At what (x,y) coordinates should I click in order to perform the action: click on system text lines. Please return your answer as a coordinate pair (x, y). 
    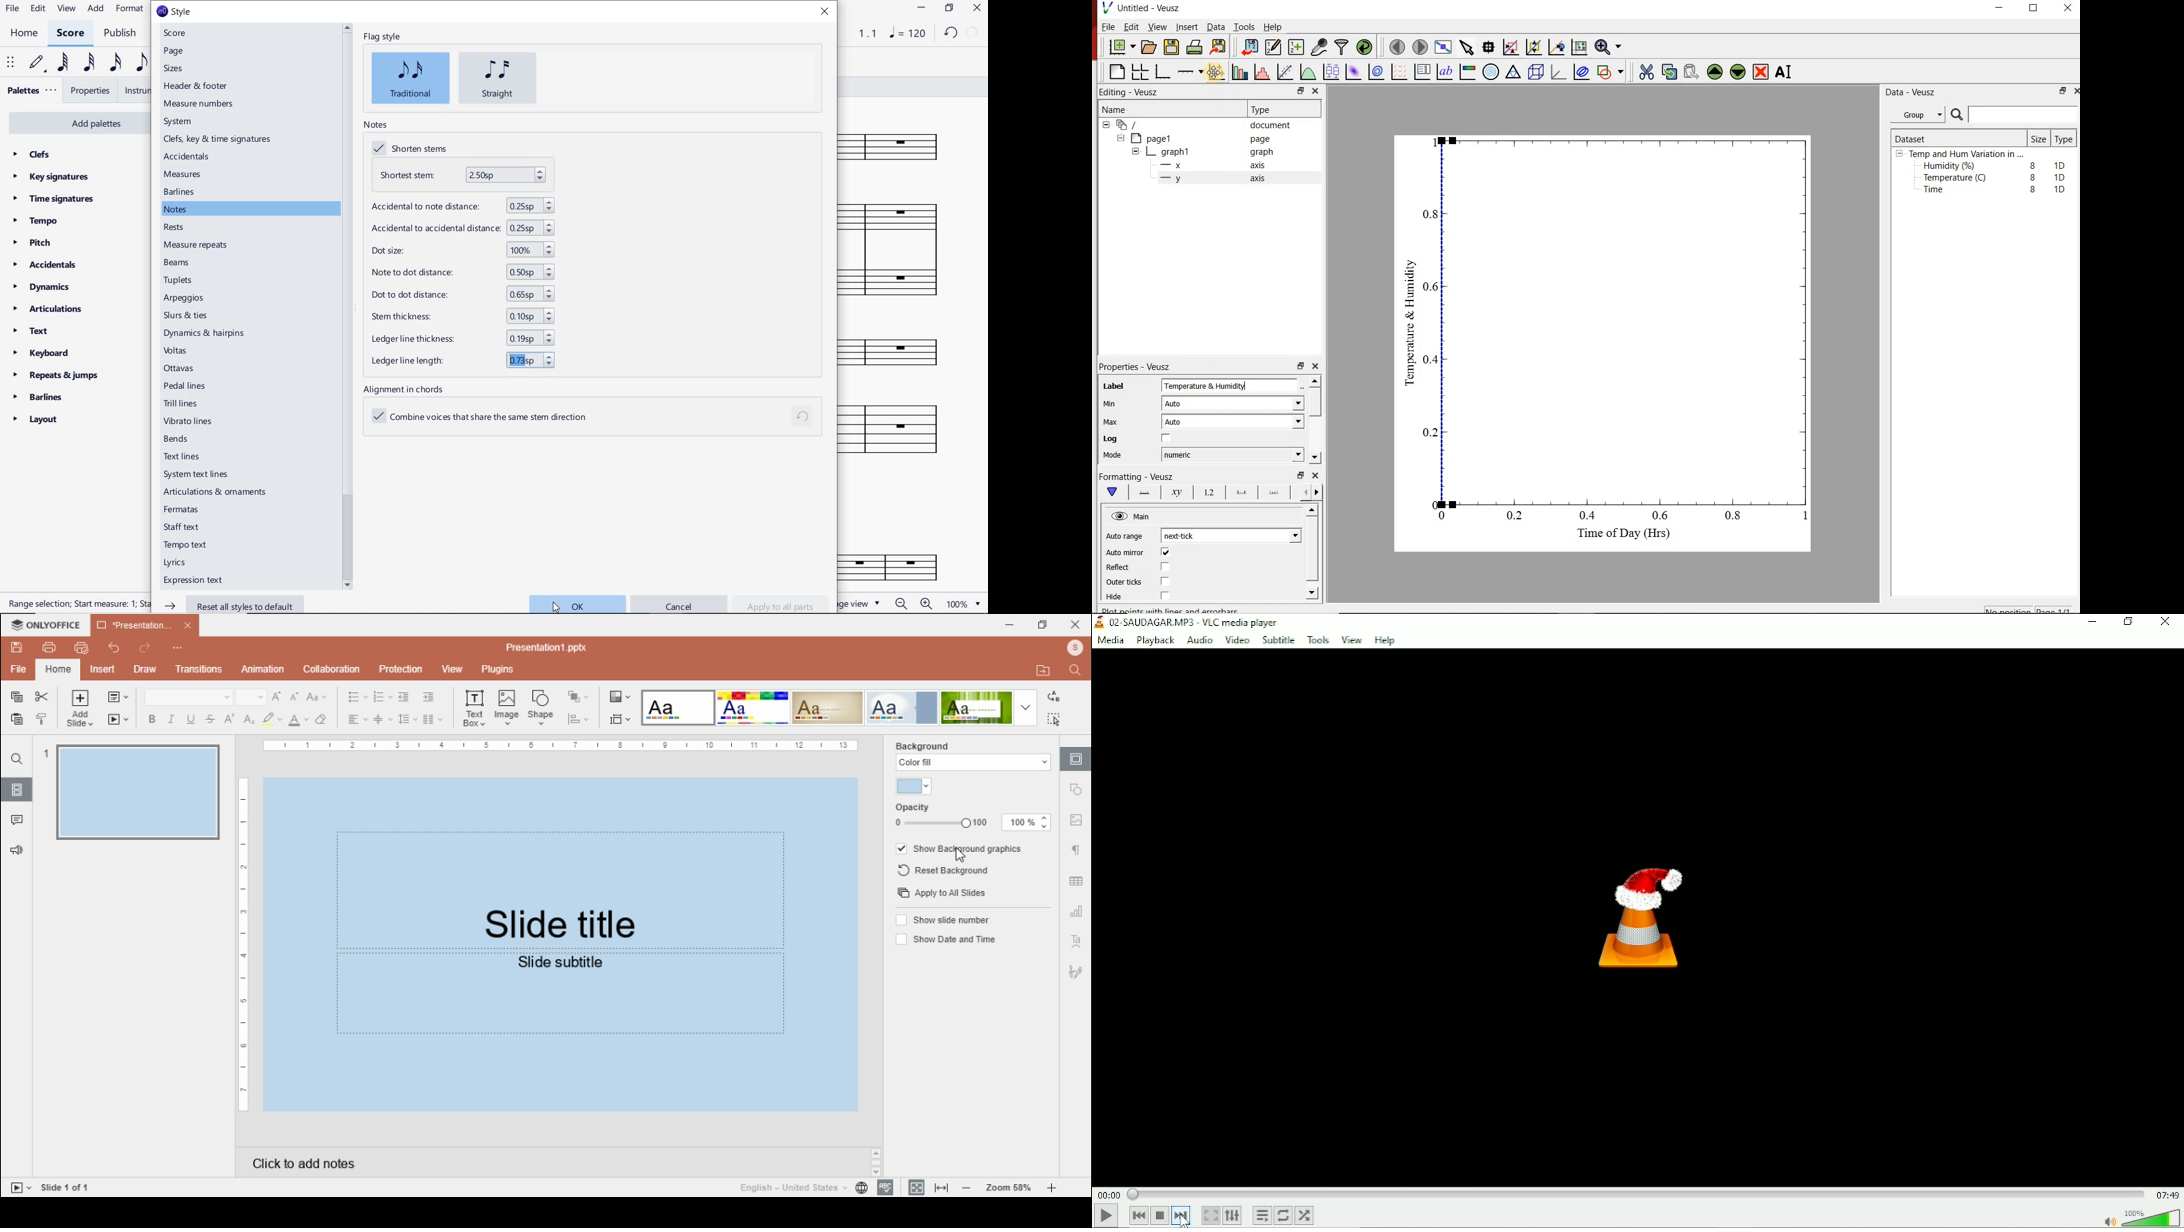
    Looking at the image, I should click on (205, 475).